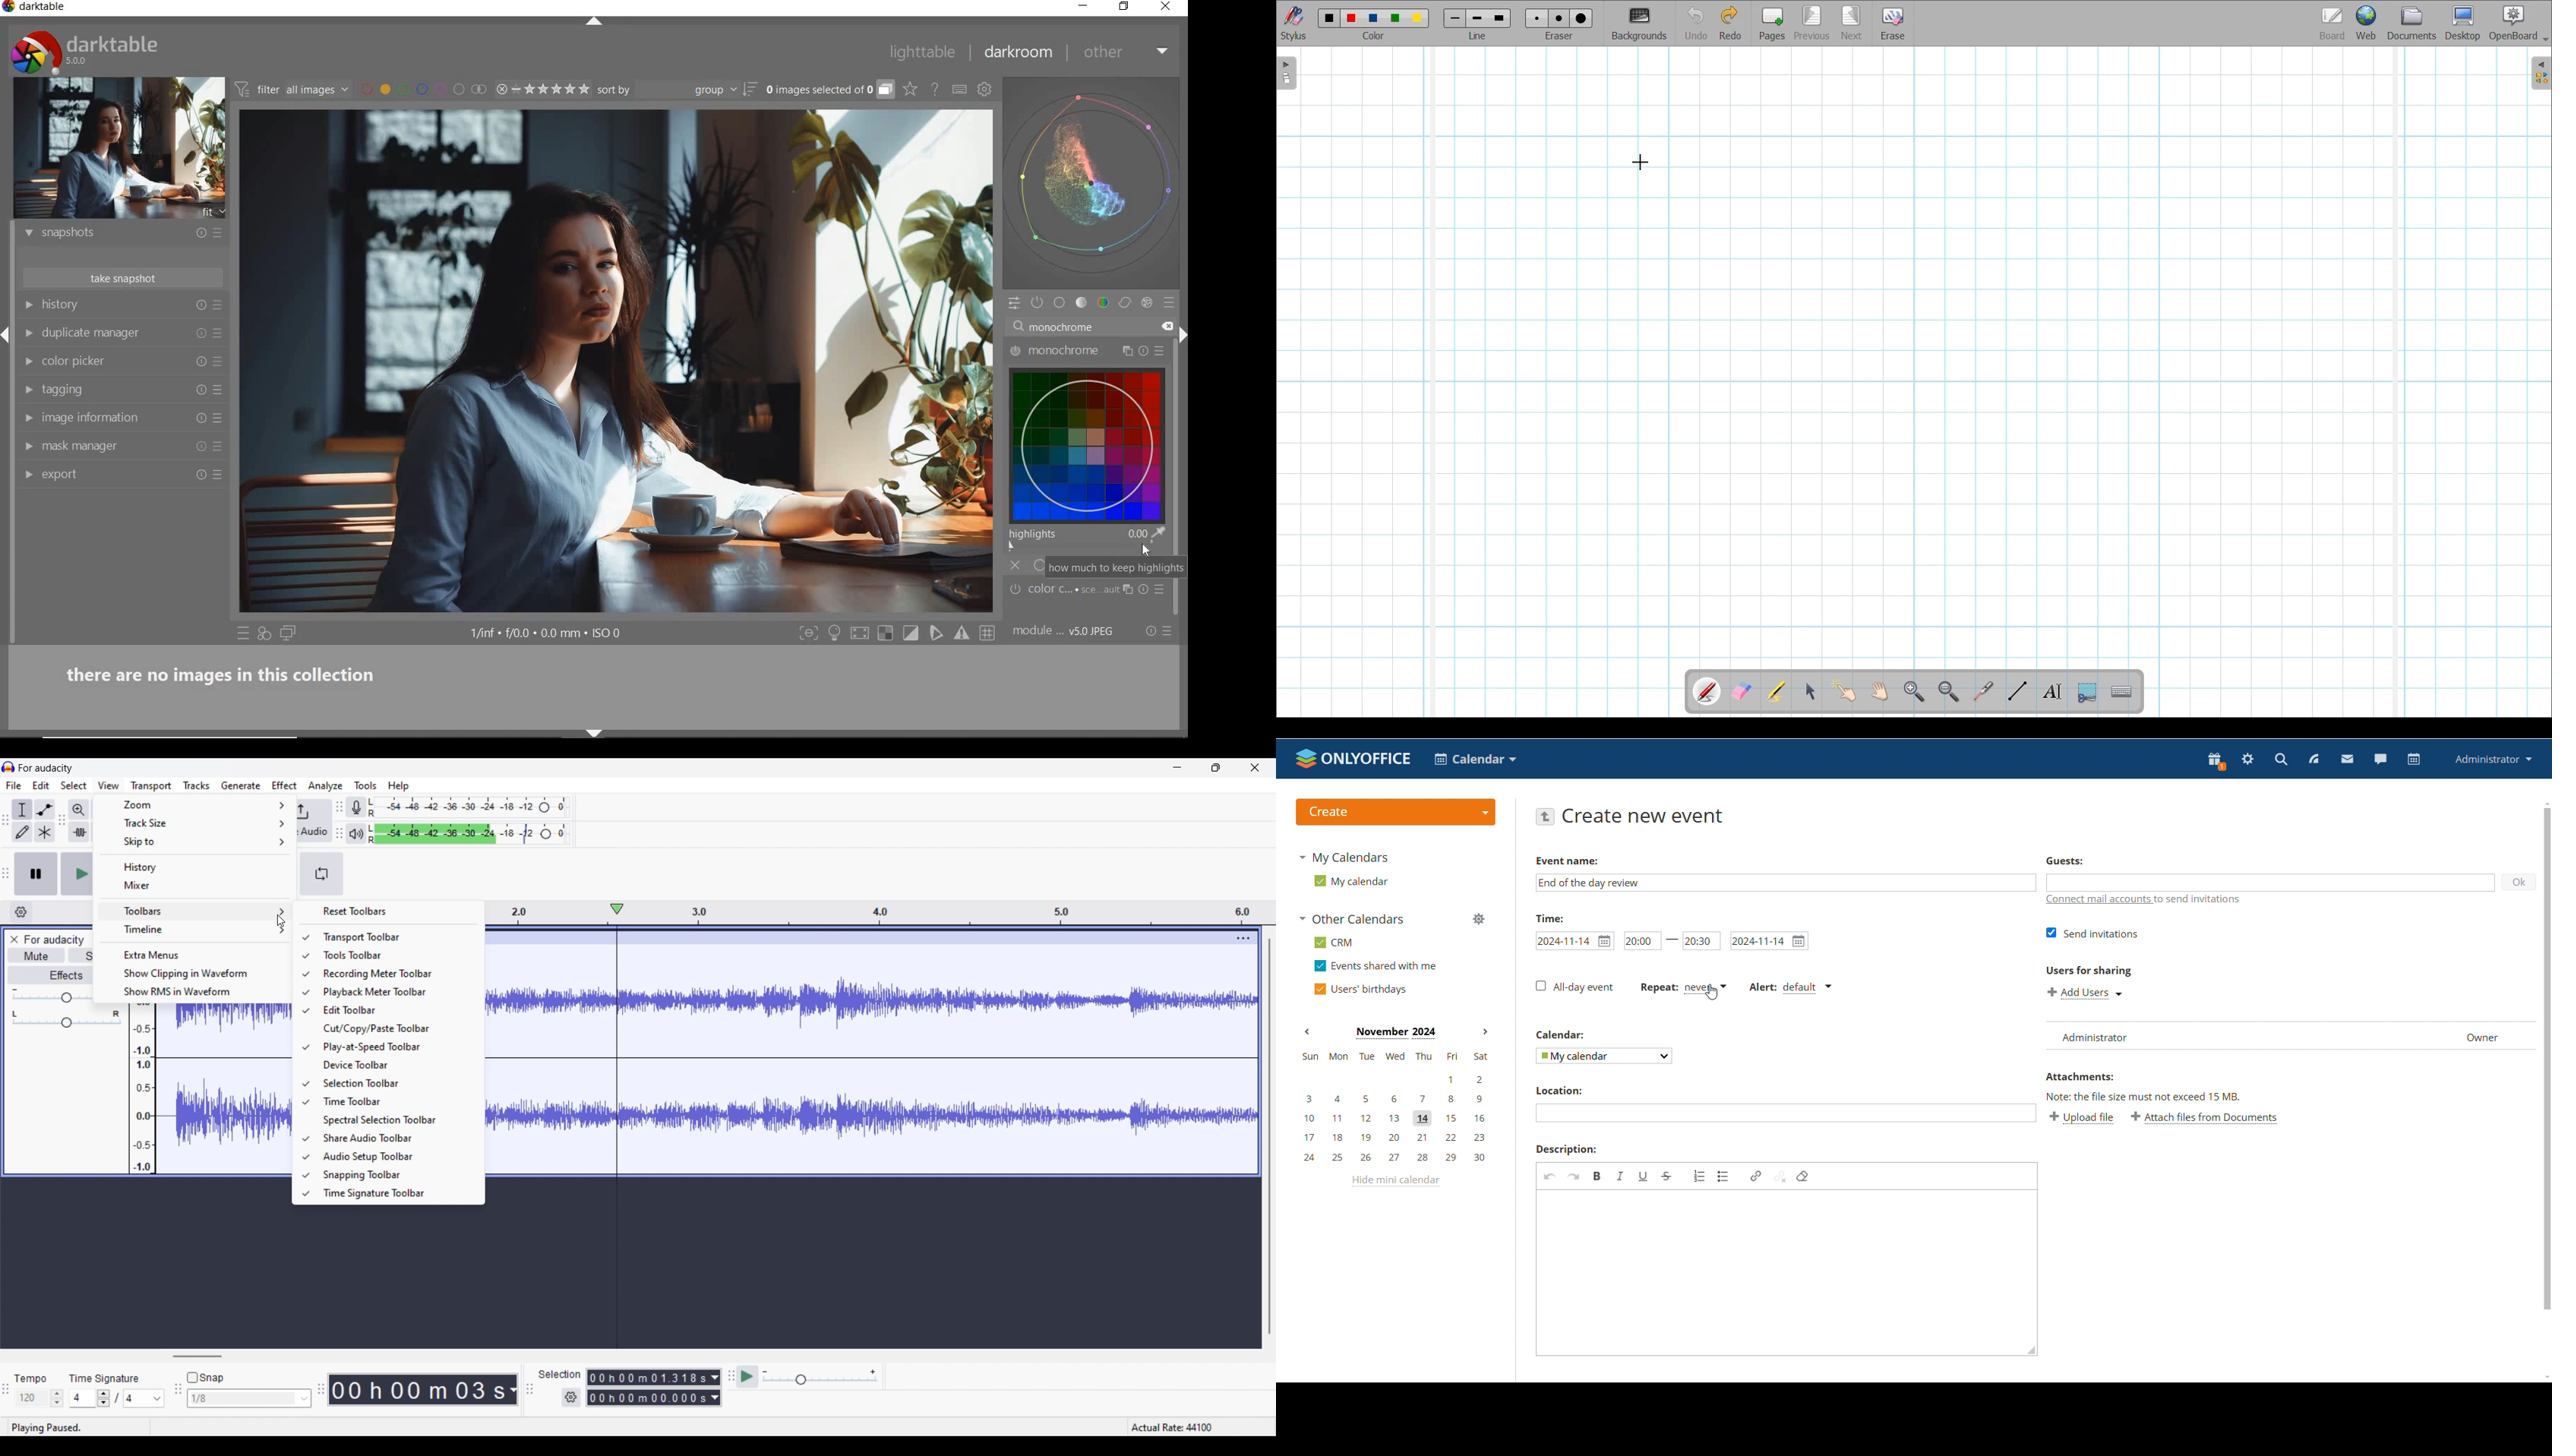  What do you see at coordinates (21, 912) in the screenshot?
I see `Timeline settings` at bounding box center [21, 912].